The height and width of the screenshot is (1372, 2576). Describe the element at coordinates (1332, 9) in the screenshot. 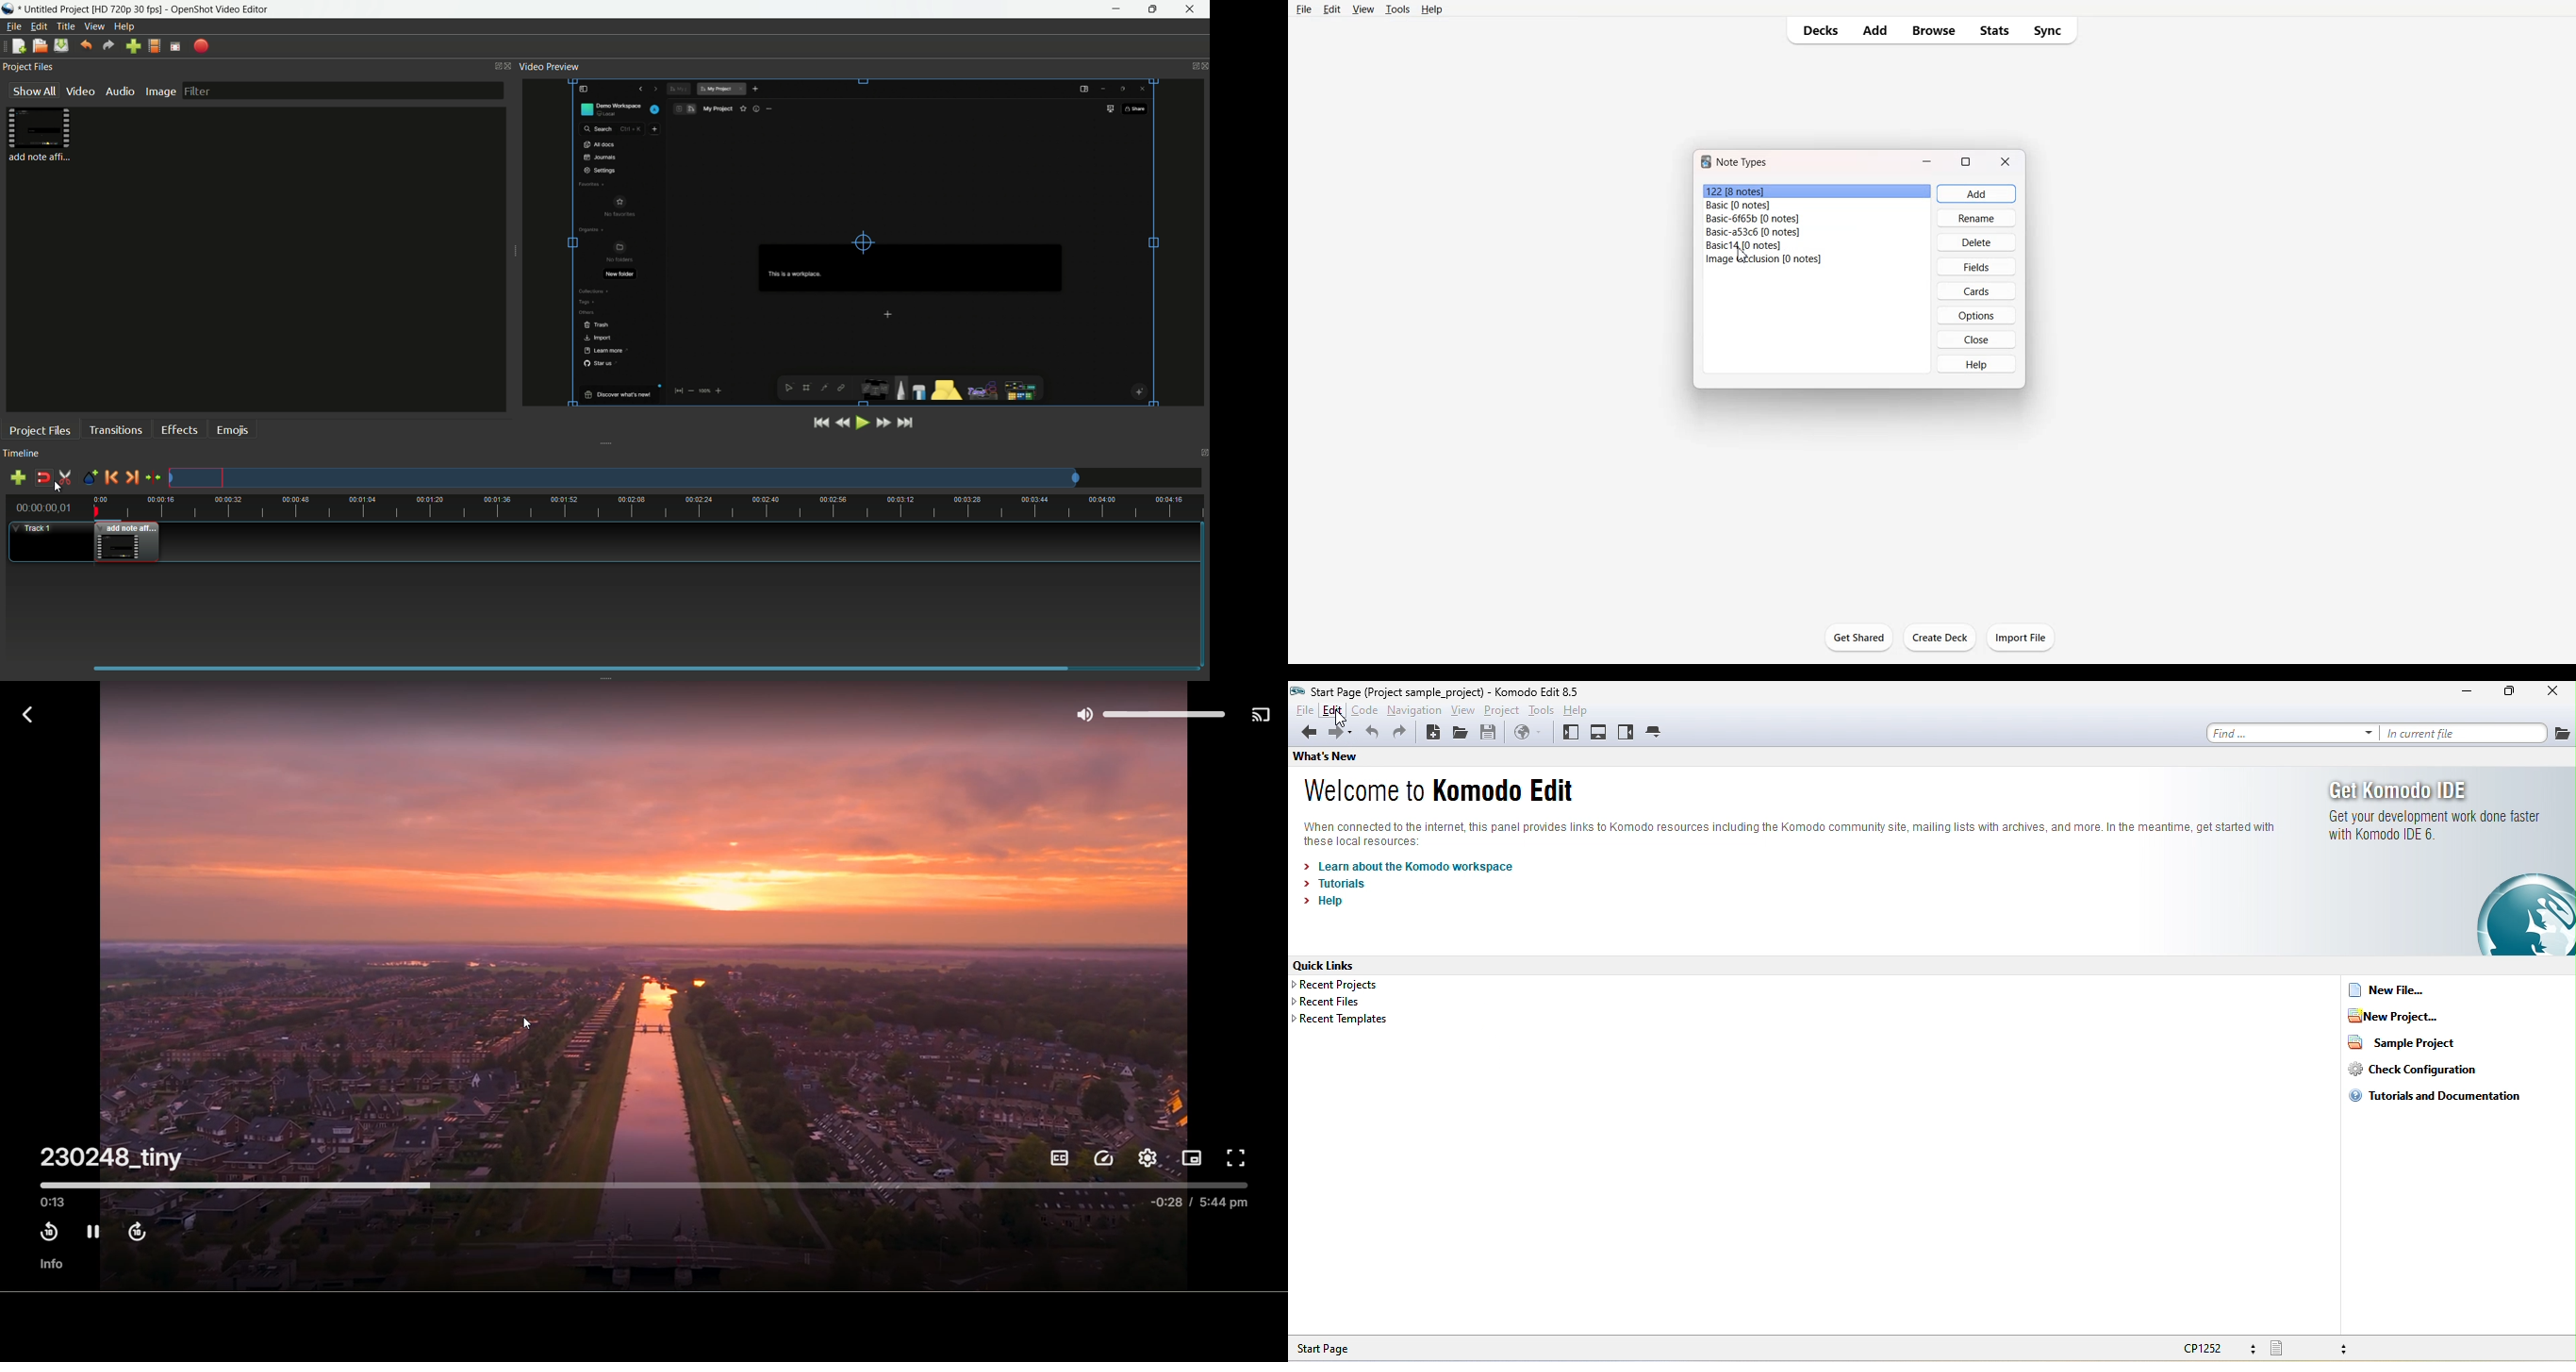

I see `Edit` at that location.